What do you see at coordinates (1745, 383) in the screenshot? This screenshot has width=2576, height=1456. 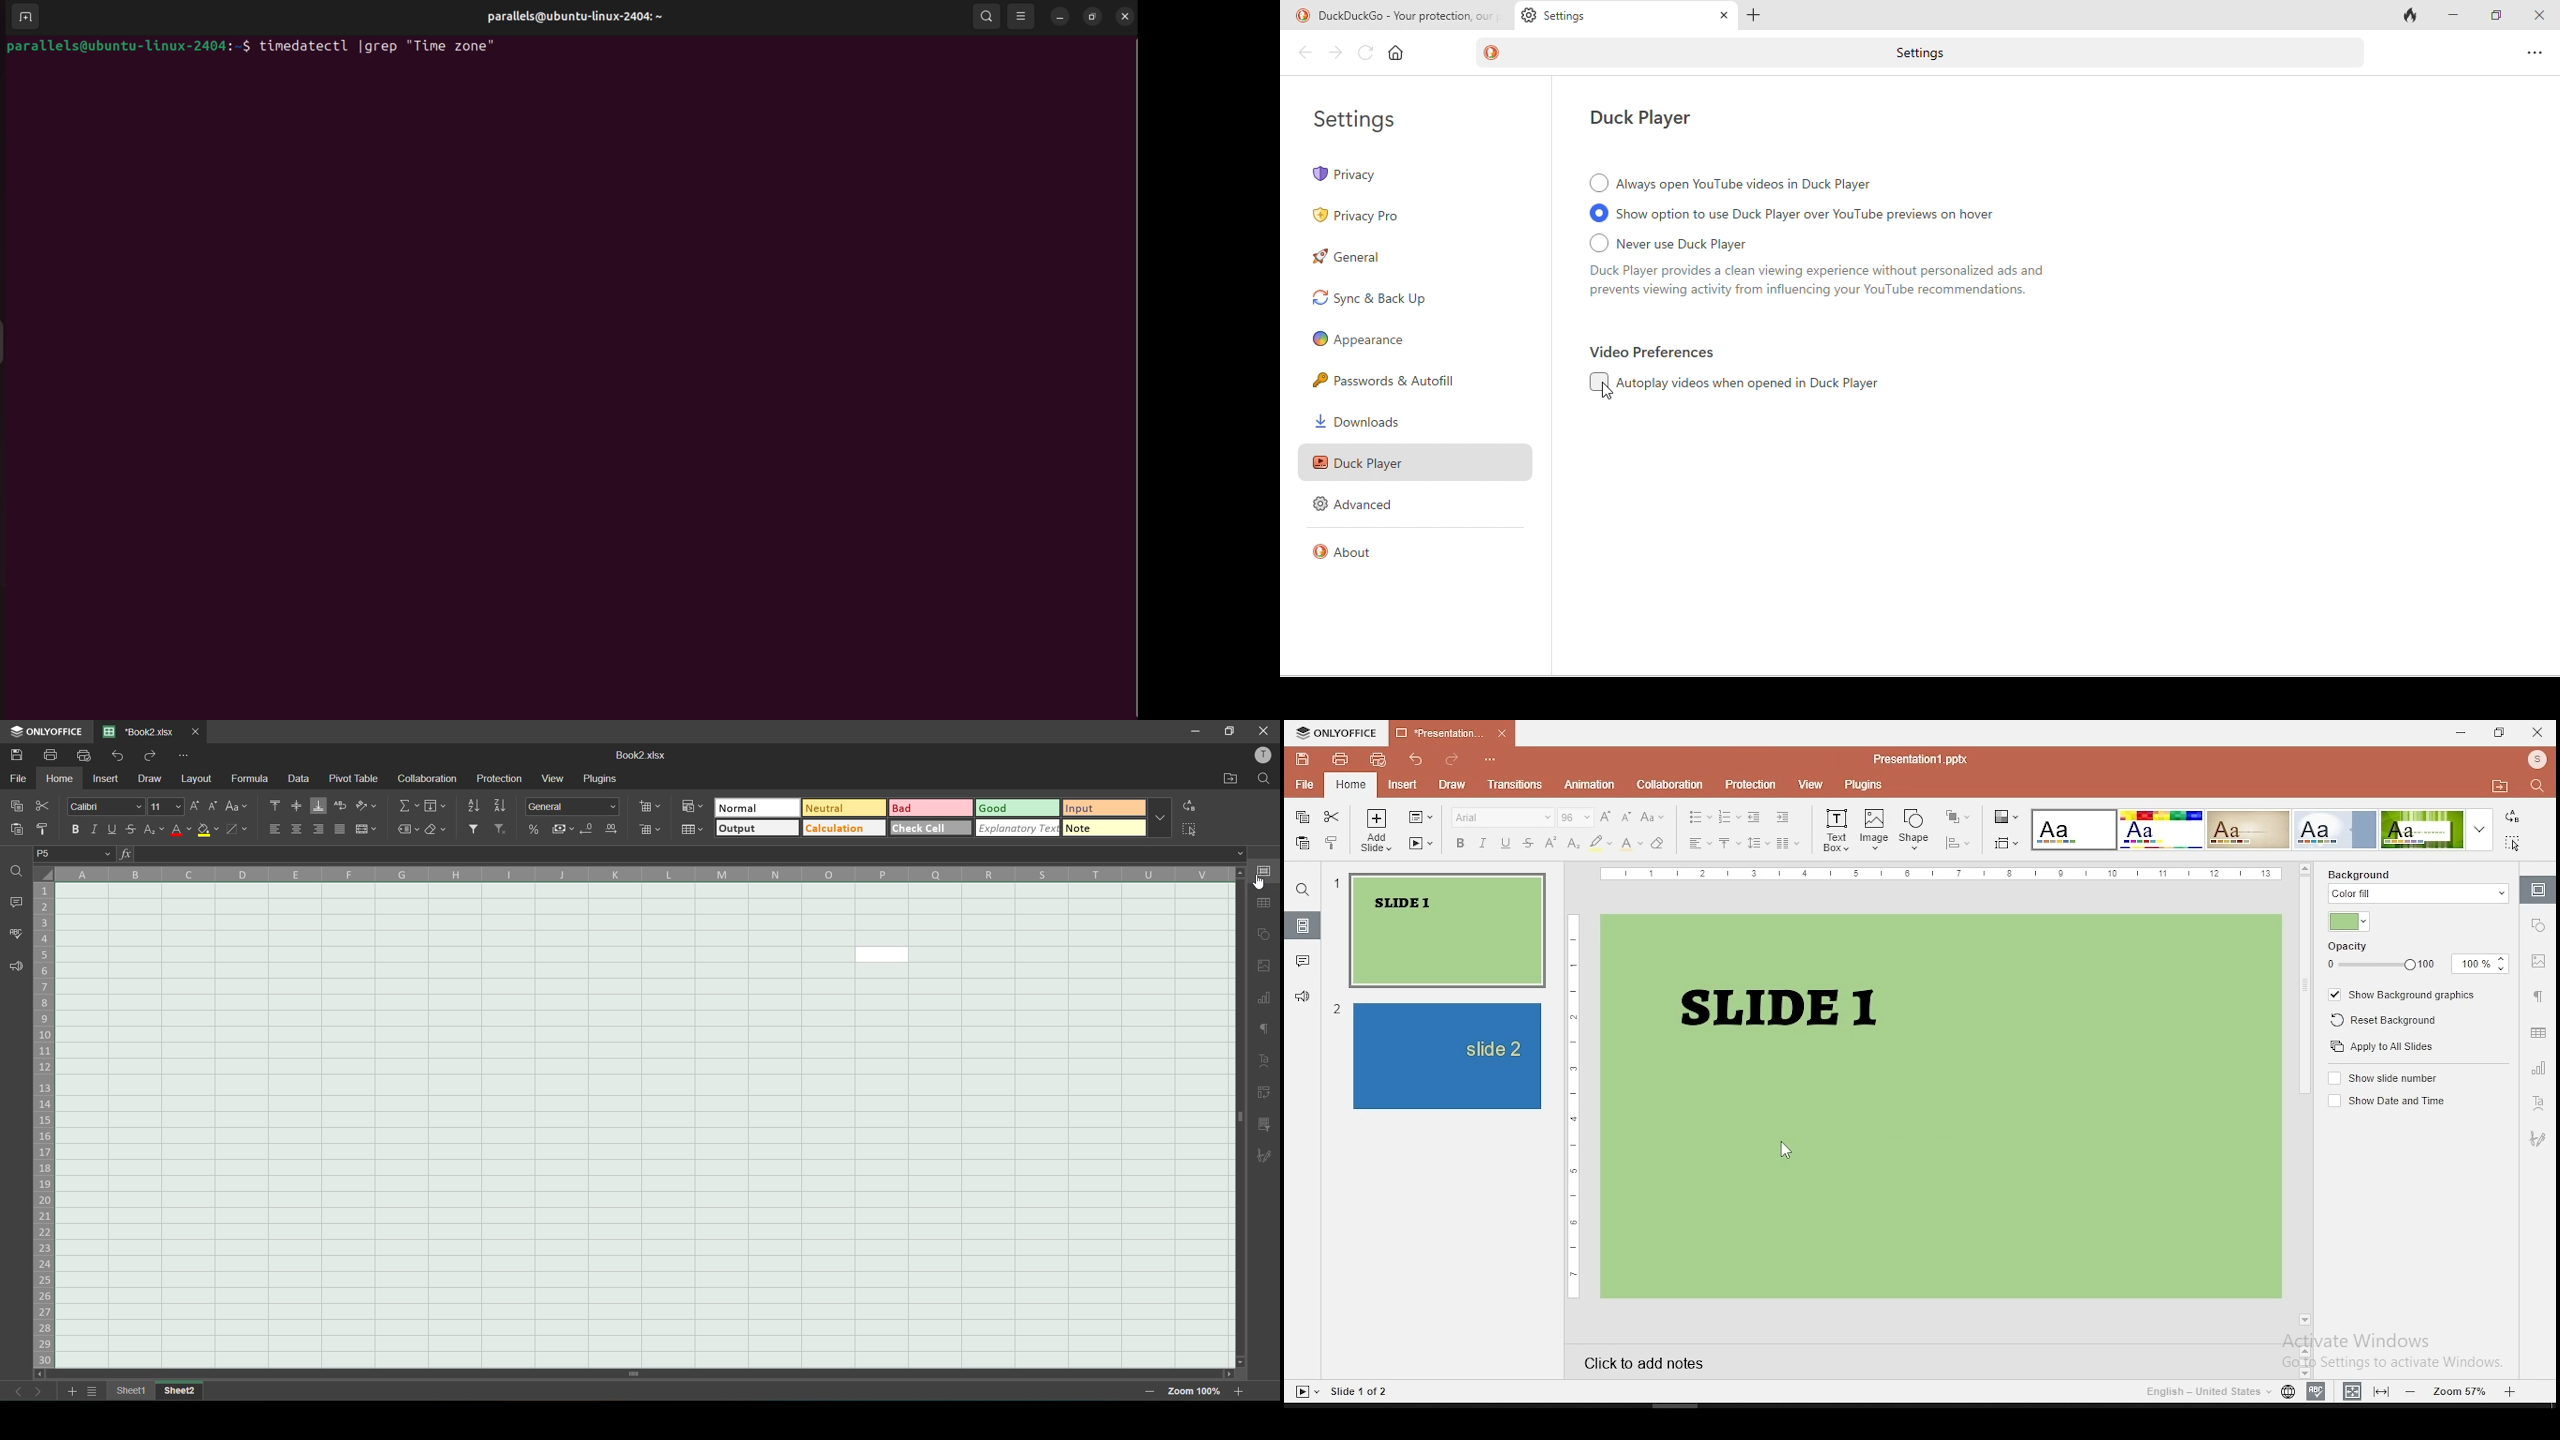 I see `disabled auto play` at bounding box center [1745, 383].